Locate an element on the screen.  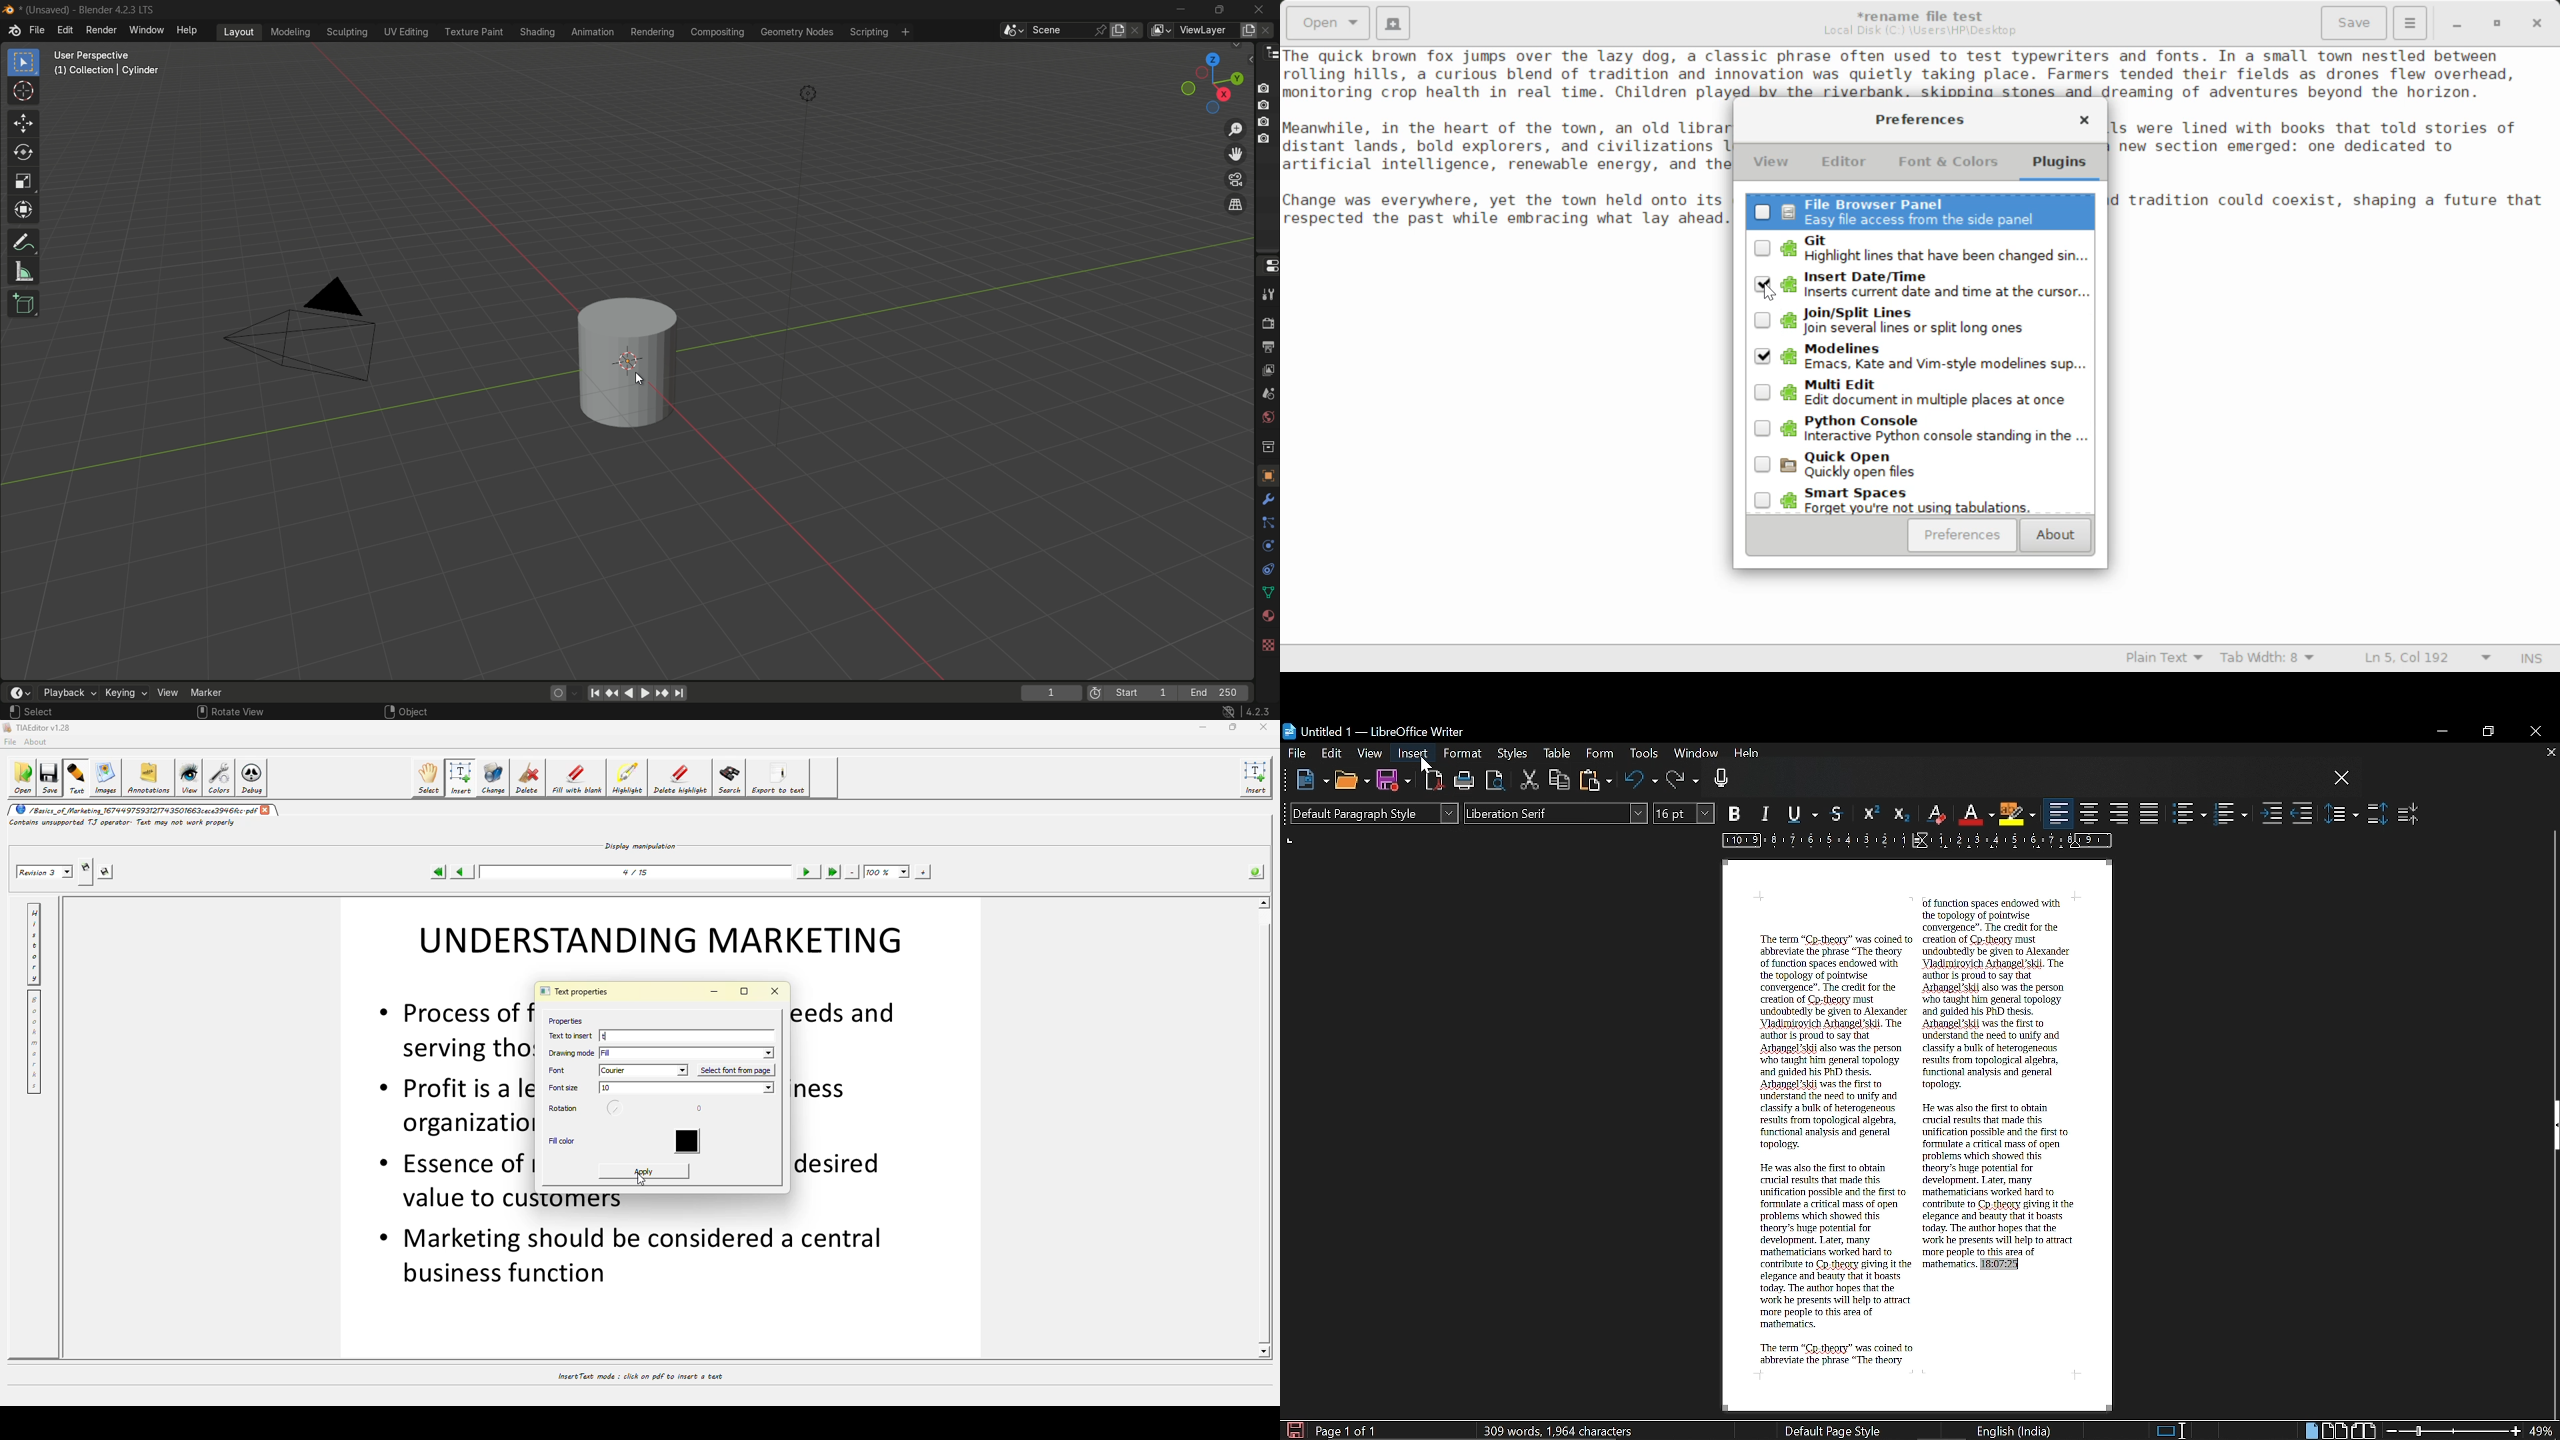
Align right is located at coordinates (2120, 812).